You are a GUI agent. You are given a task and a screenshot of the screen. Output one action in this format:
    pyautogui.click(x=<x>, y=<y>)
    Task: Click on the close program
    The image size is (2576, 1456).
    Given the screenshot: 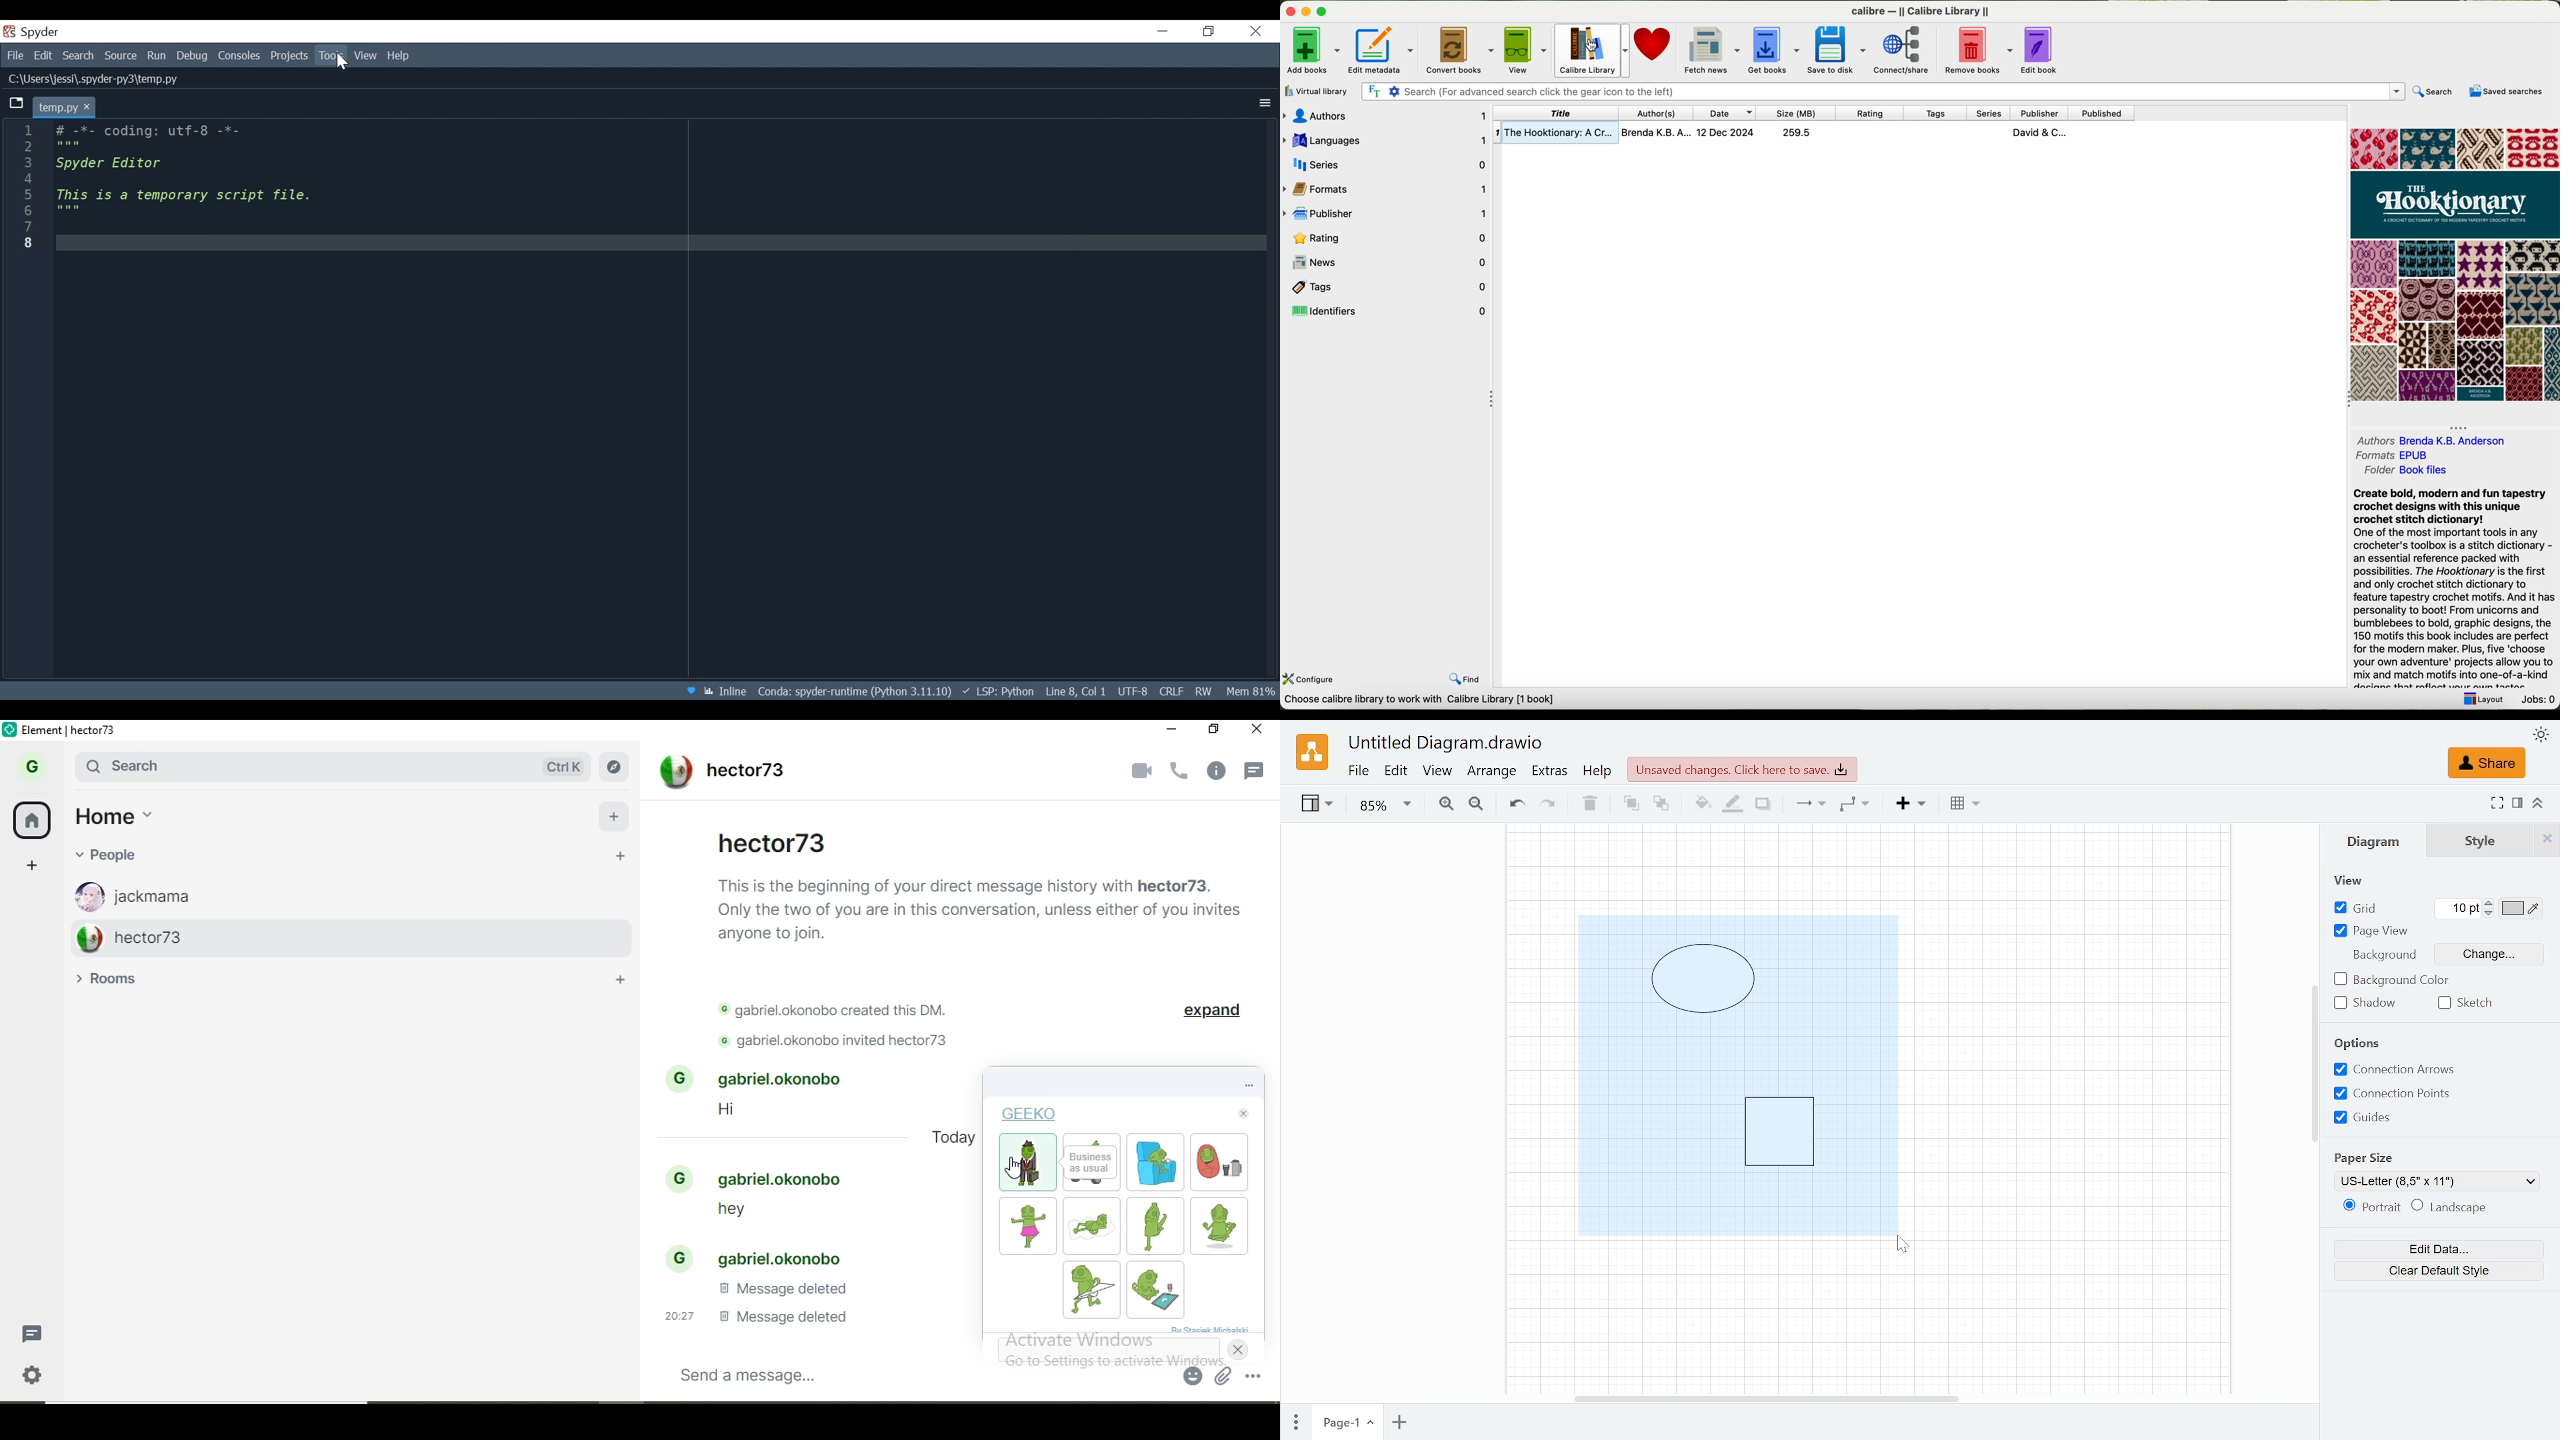 What is the action you would take?
    pyautogui.click(x=1290, y=11)
    